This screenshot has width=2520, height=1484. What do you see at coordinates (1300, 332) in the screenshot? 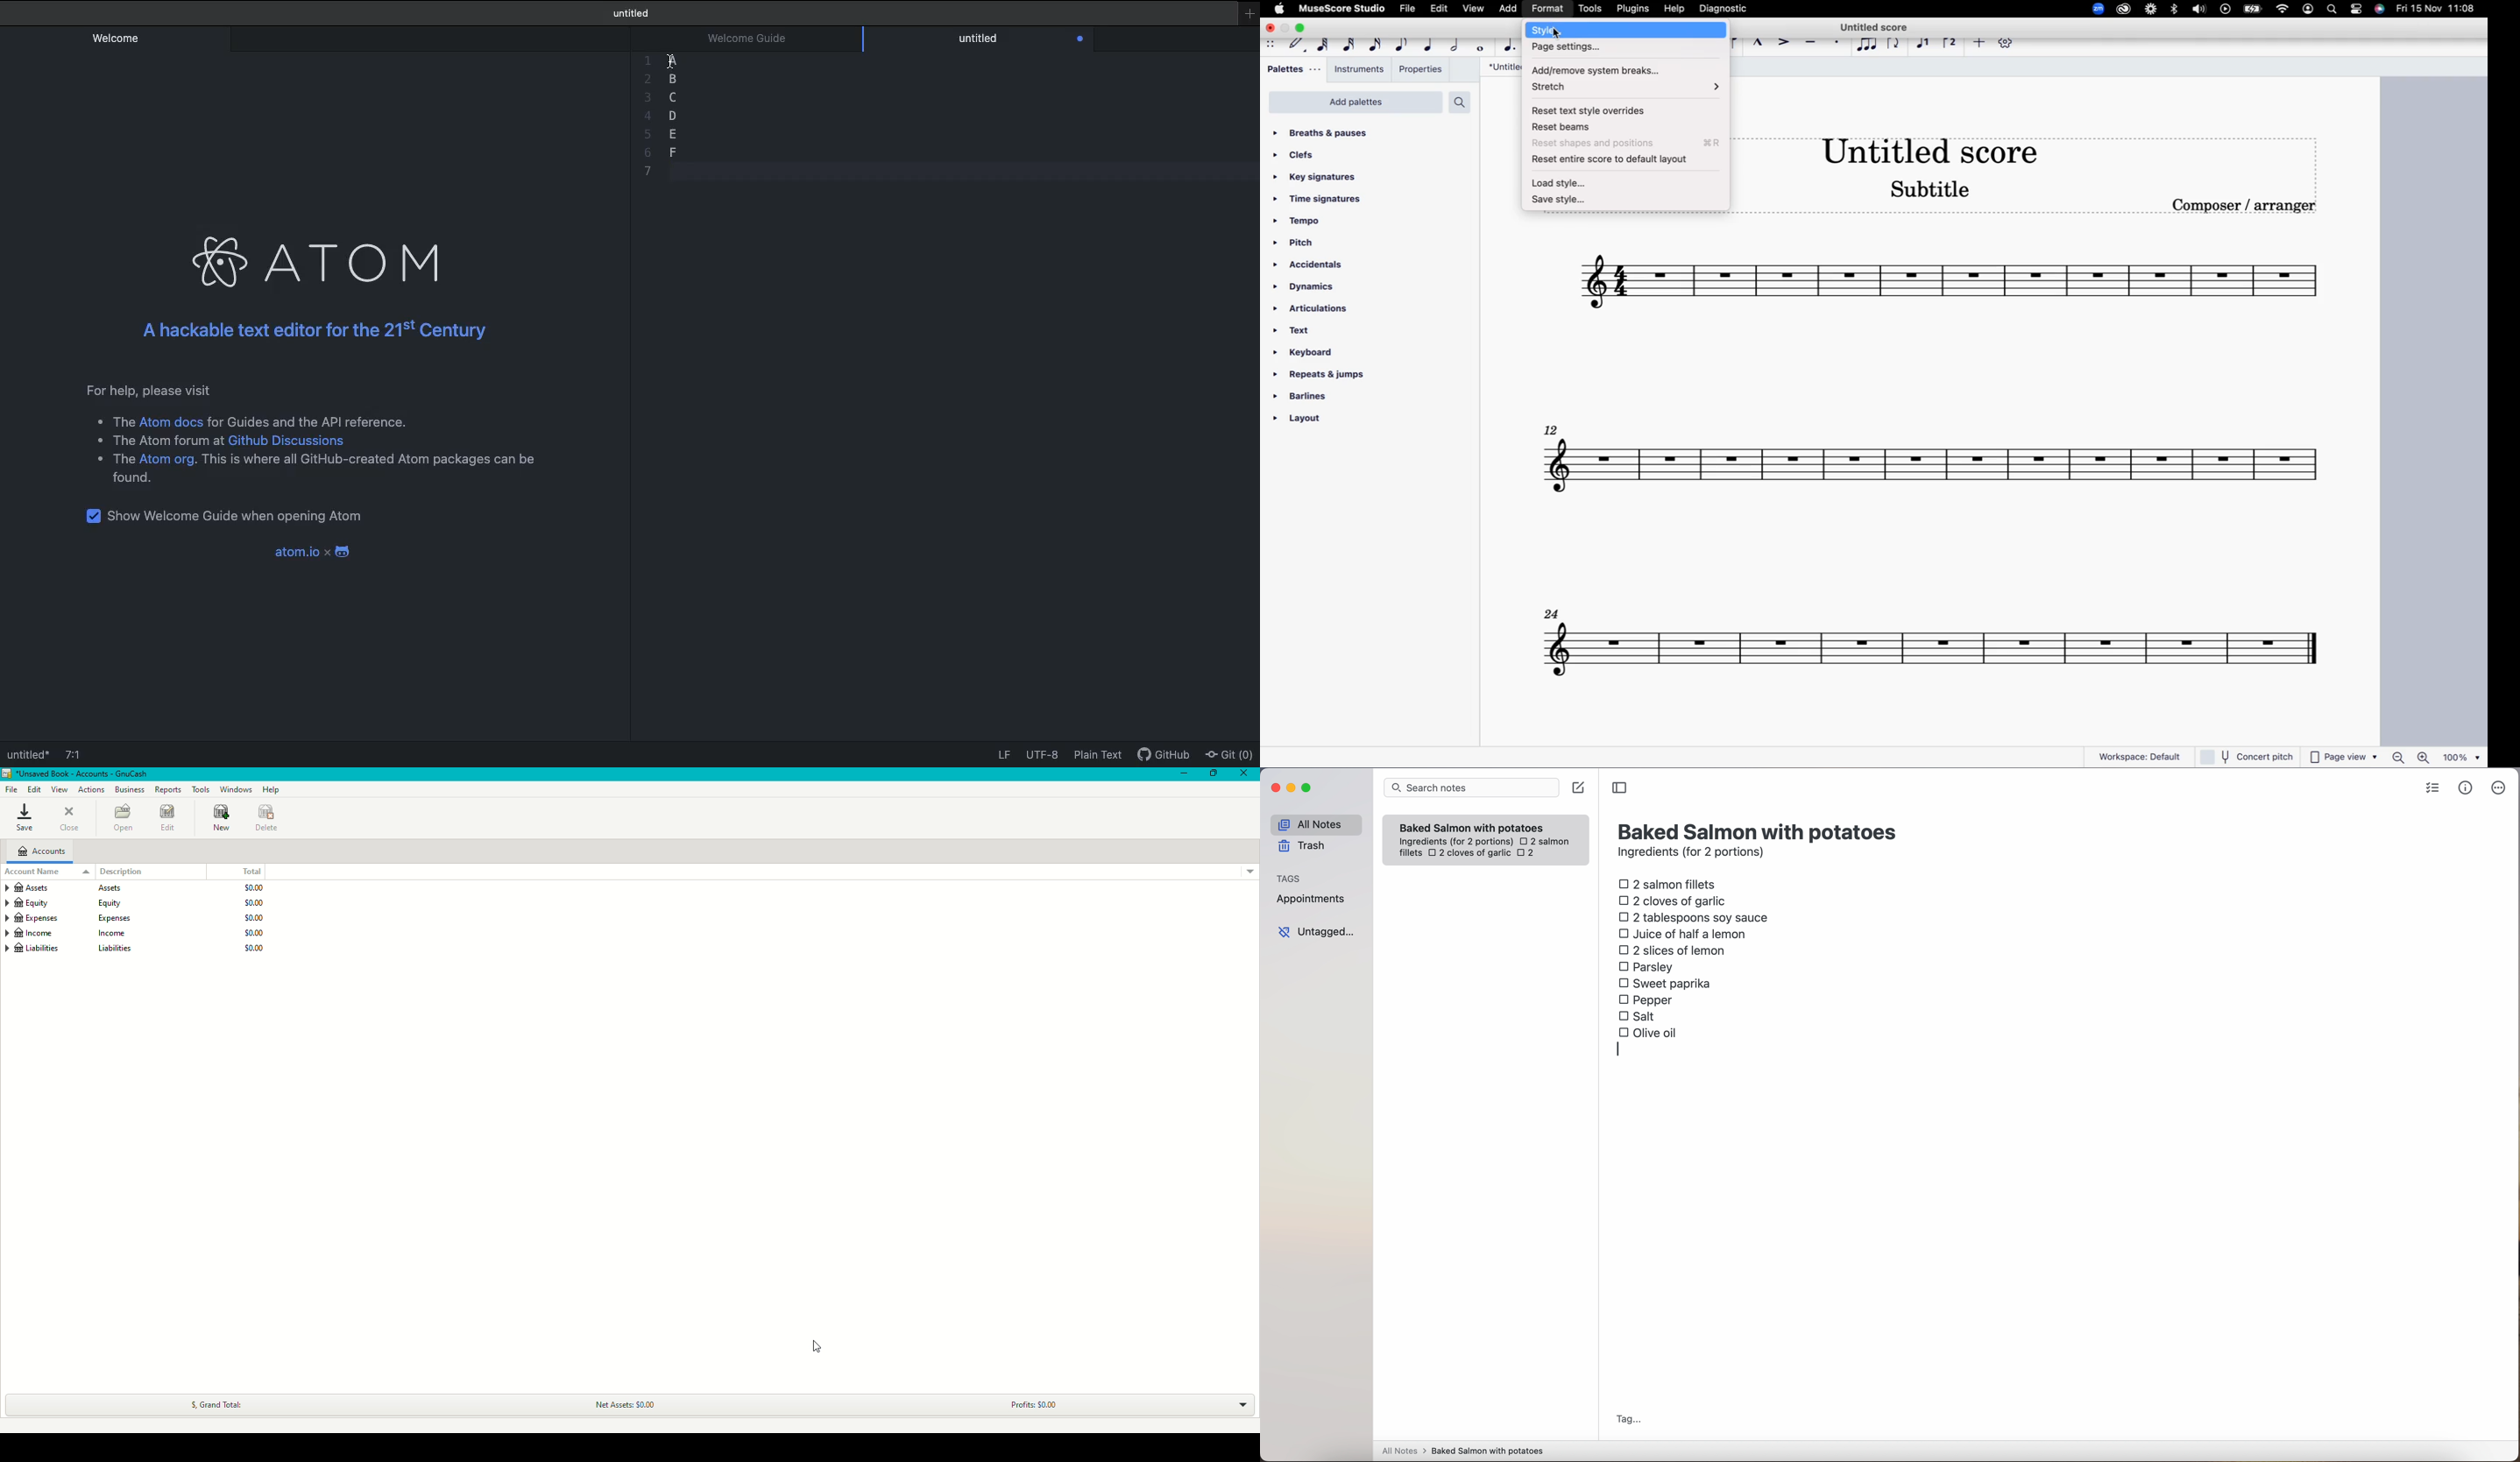
I see `text` at bounding box center [1300, 332].